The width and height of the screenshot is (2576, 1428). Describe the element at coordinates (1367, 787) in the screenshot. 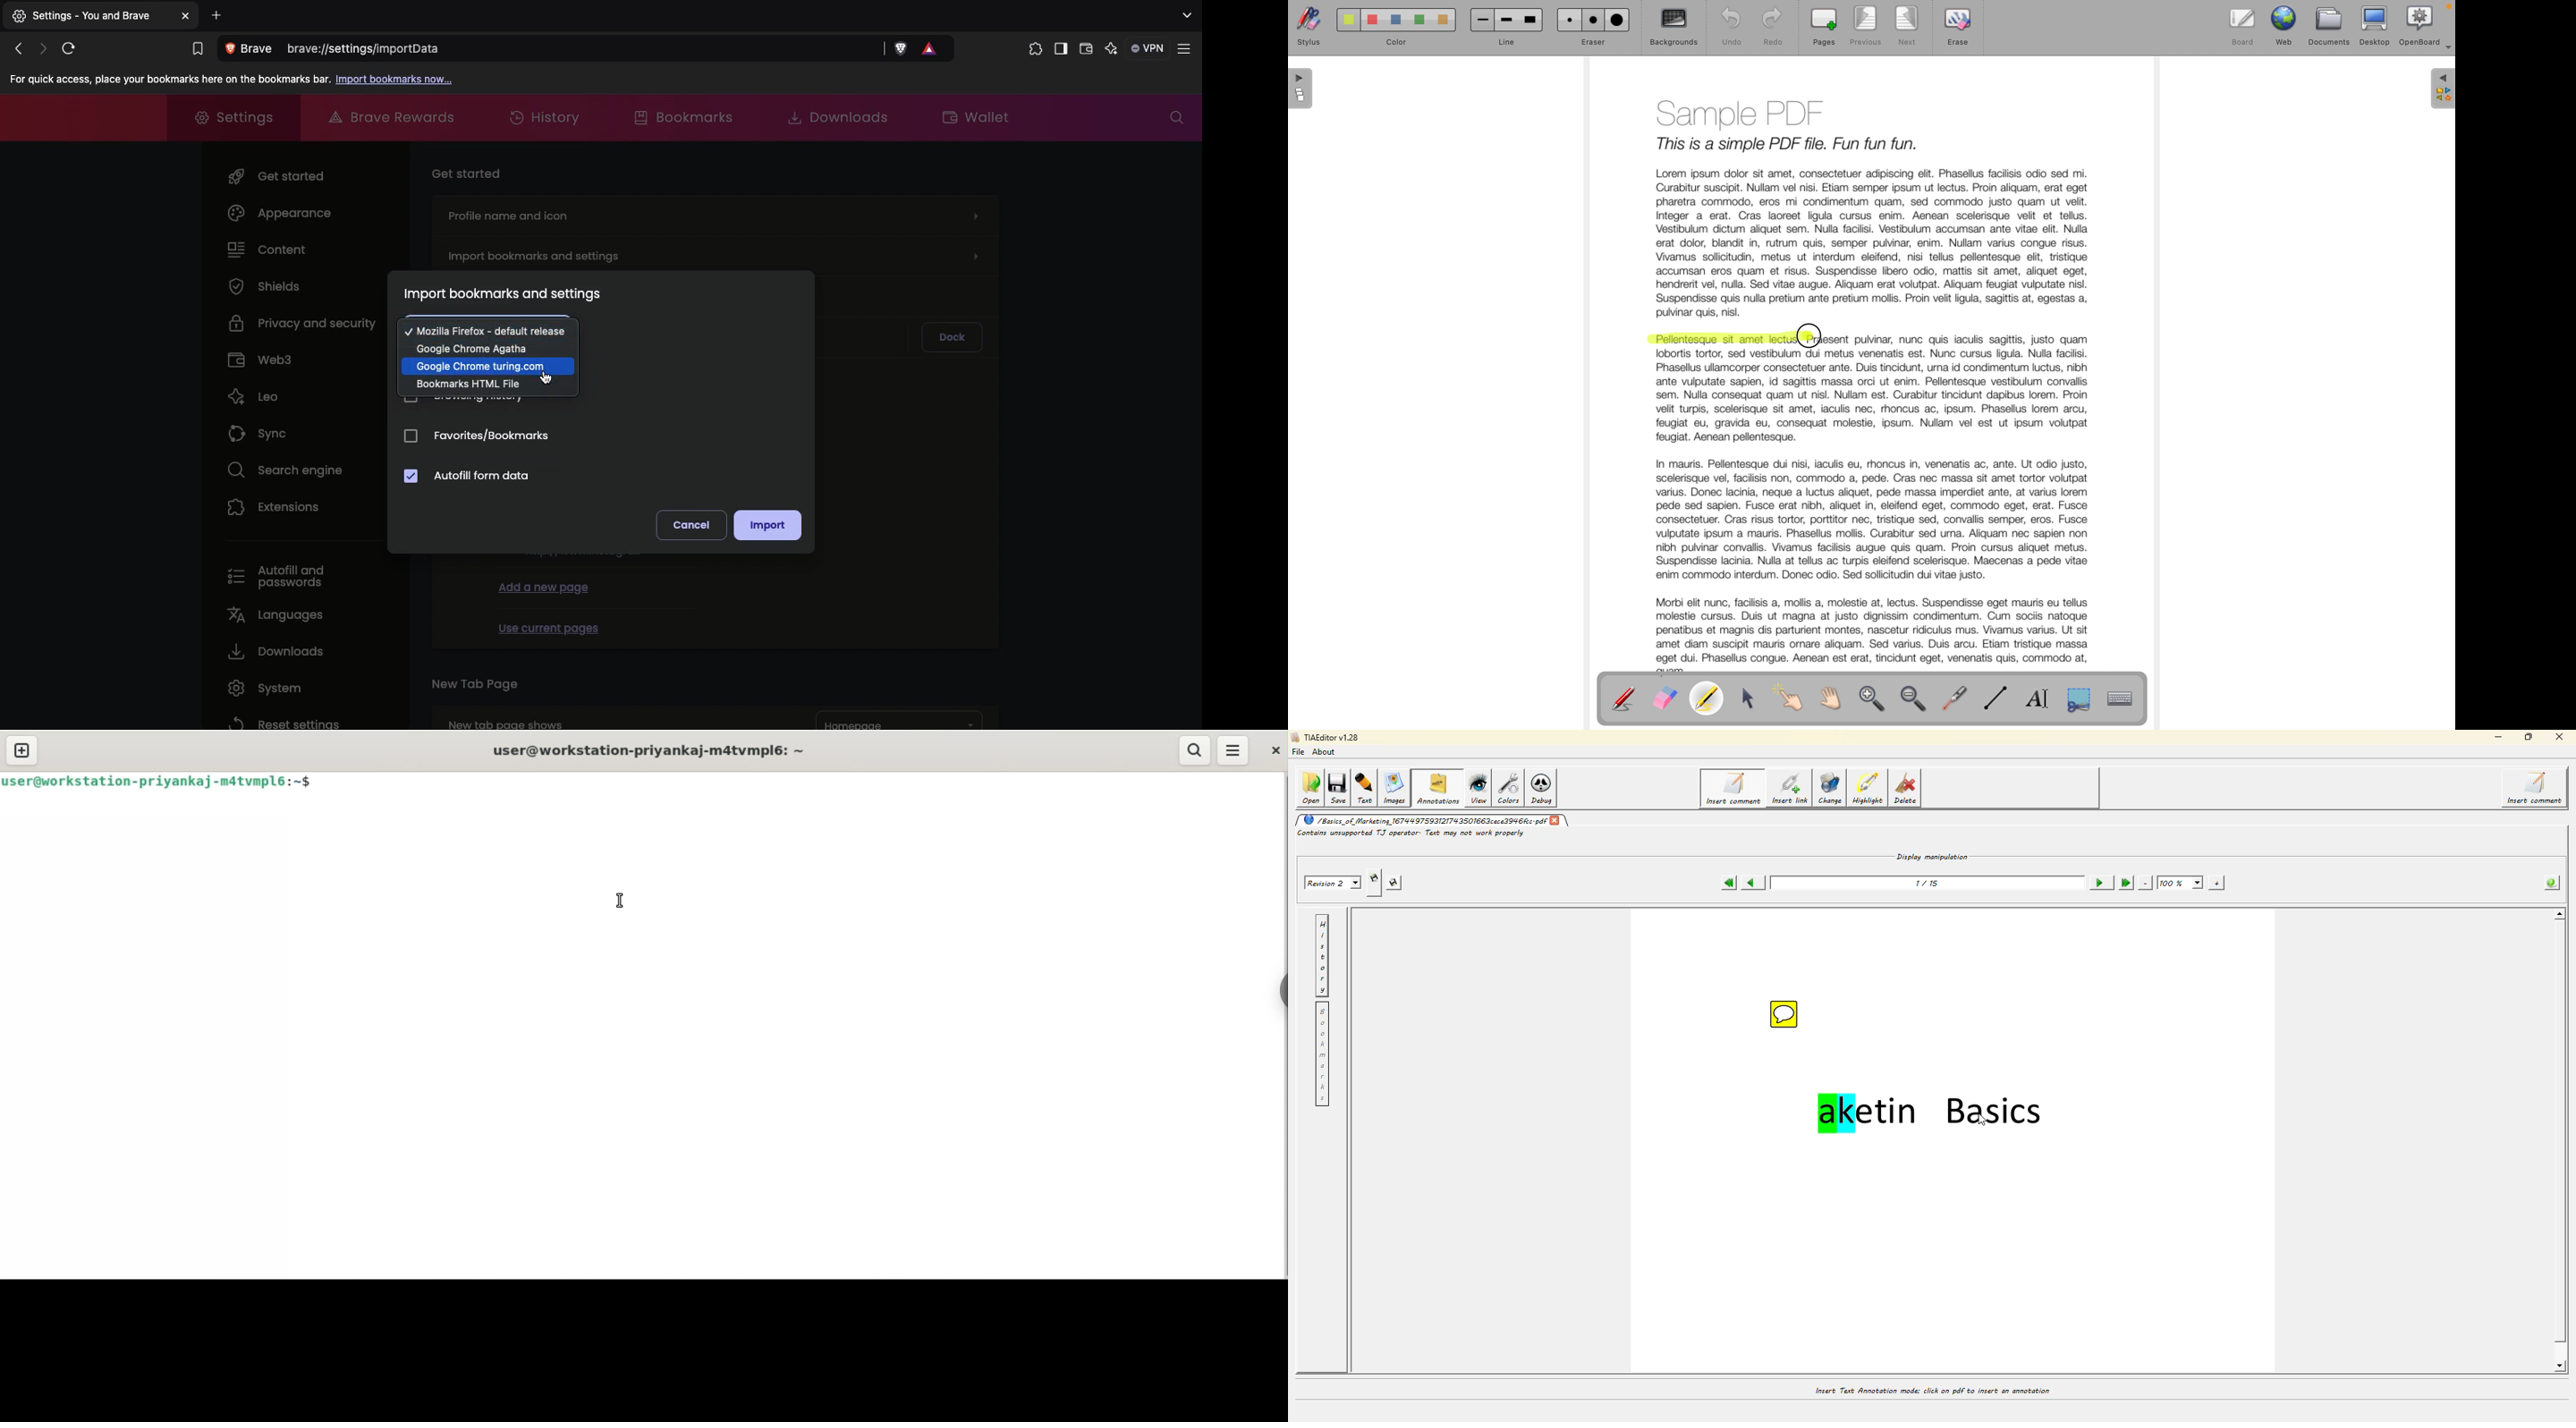

I see `text` at that location.